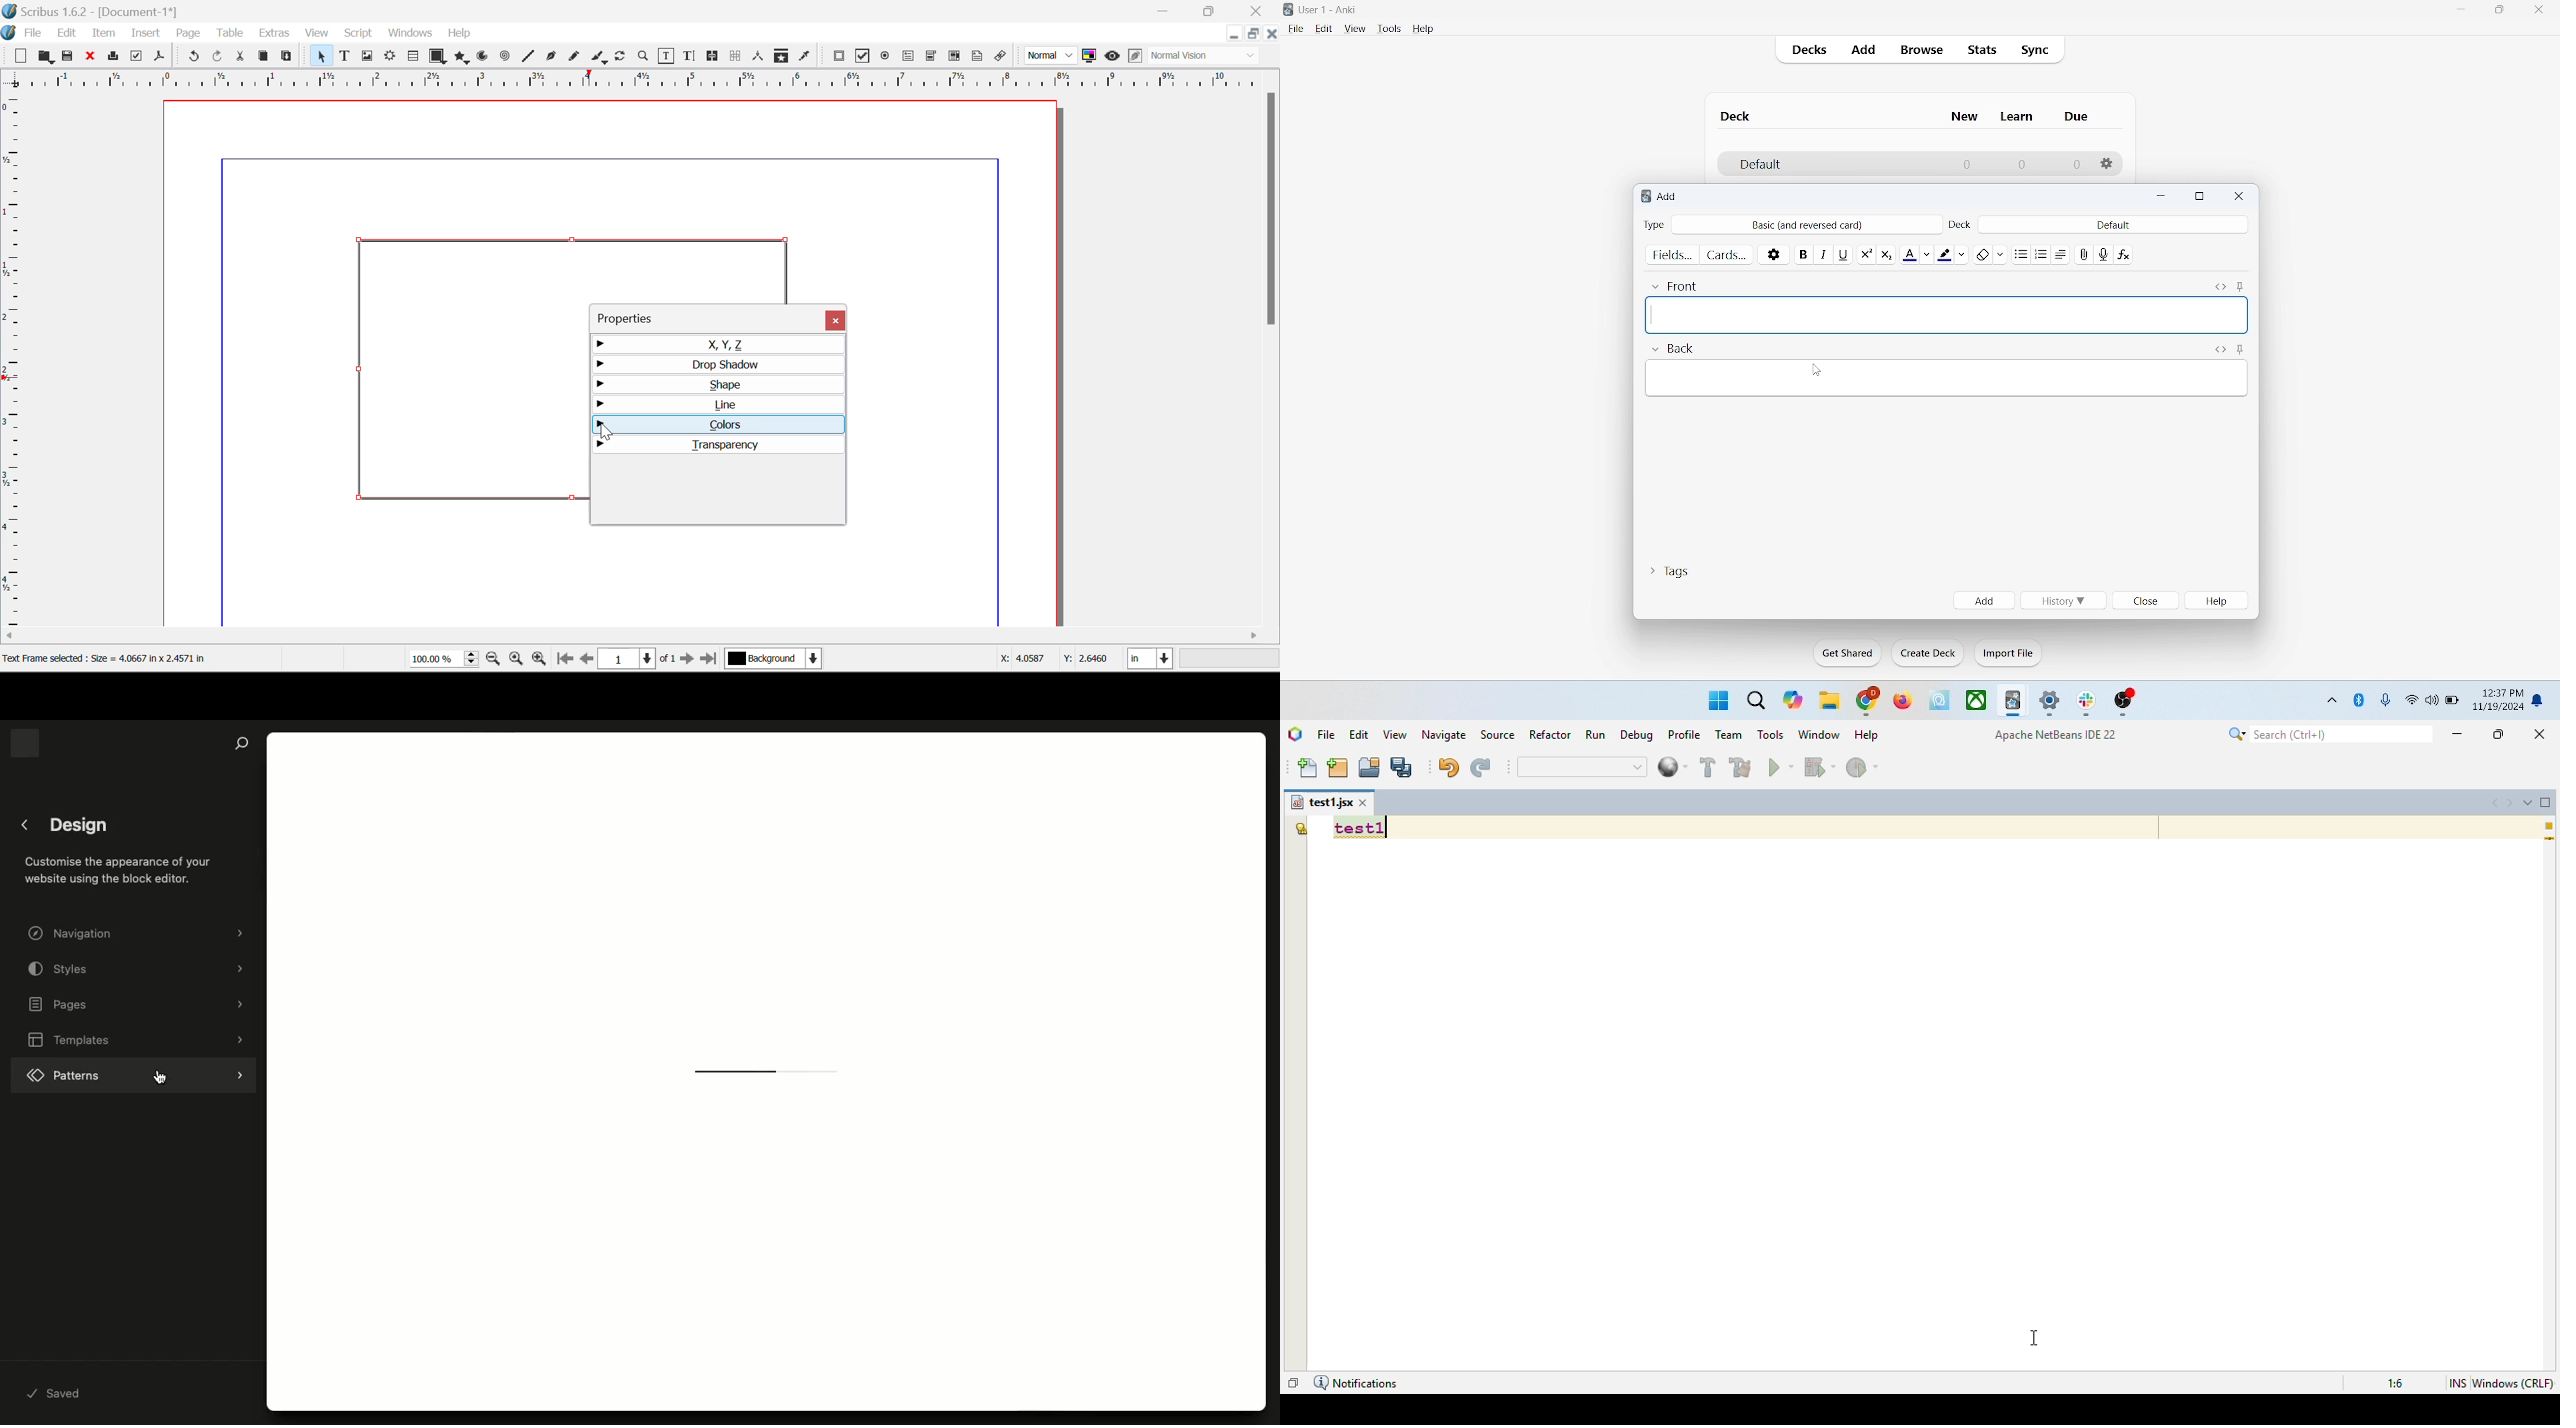 The image size is (2576, 1428). What do you see at coordinates (2021, 253) in the screenshot?
I see `unordered list` at bounding box center [2021, 253].